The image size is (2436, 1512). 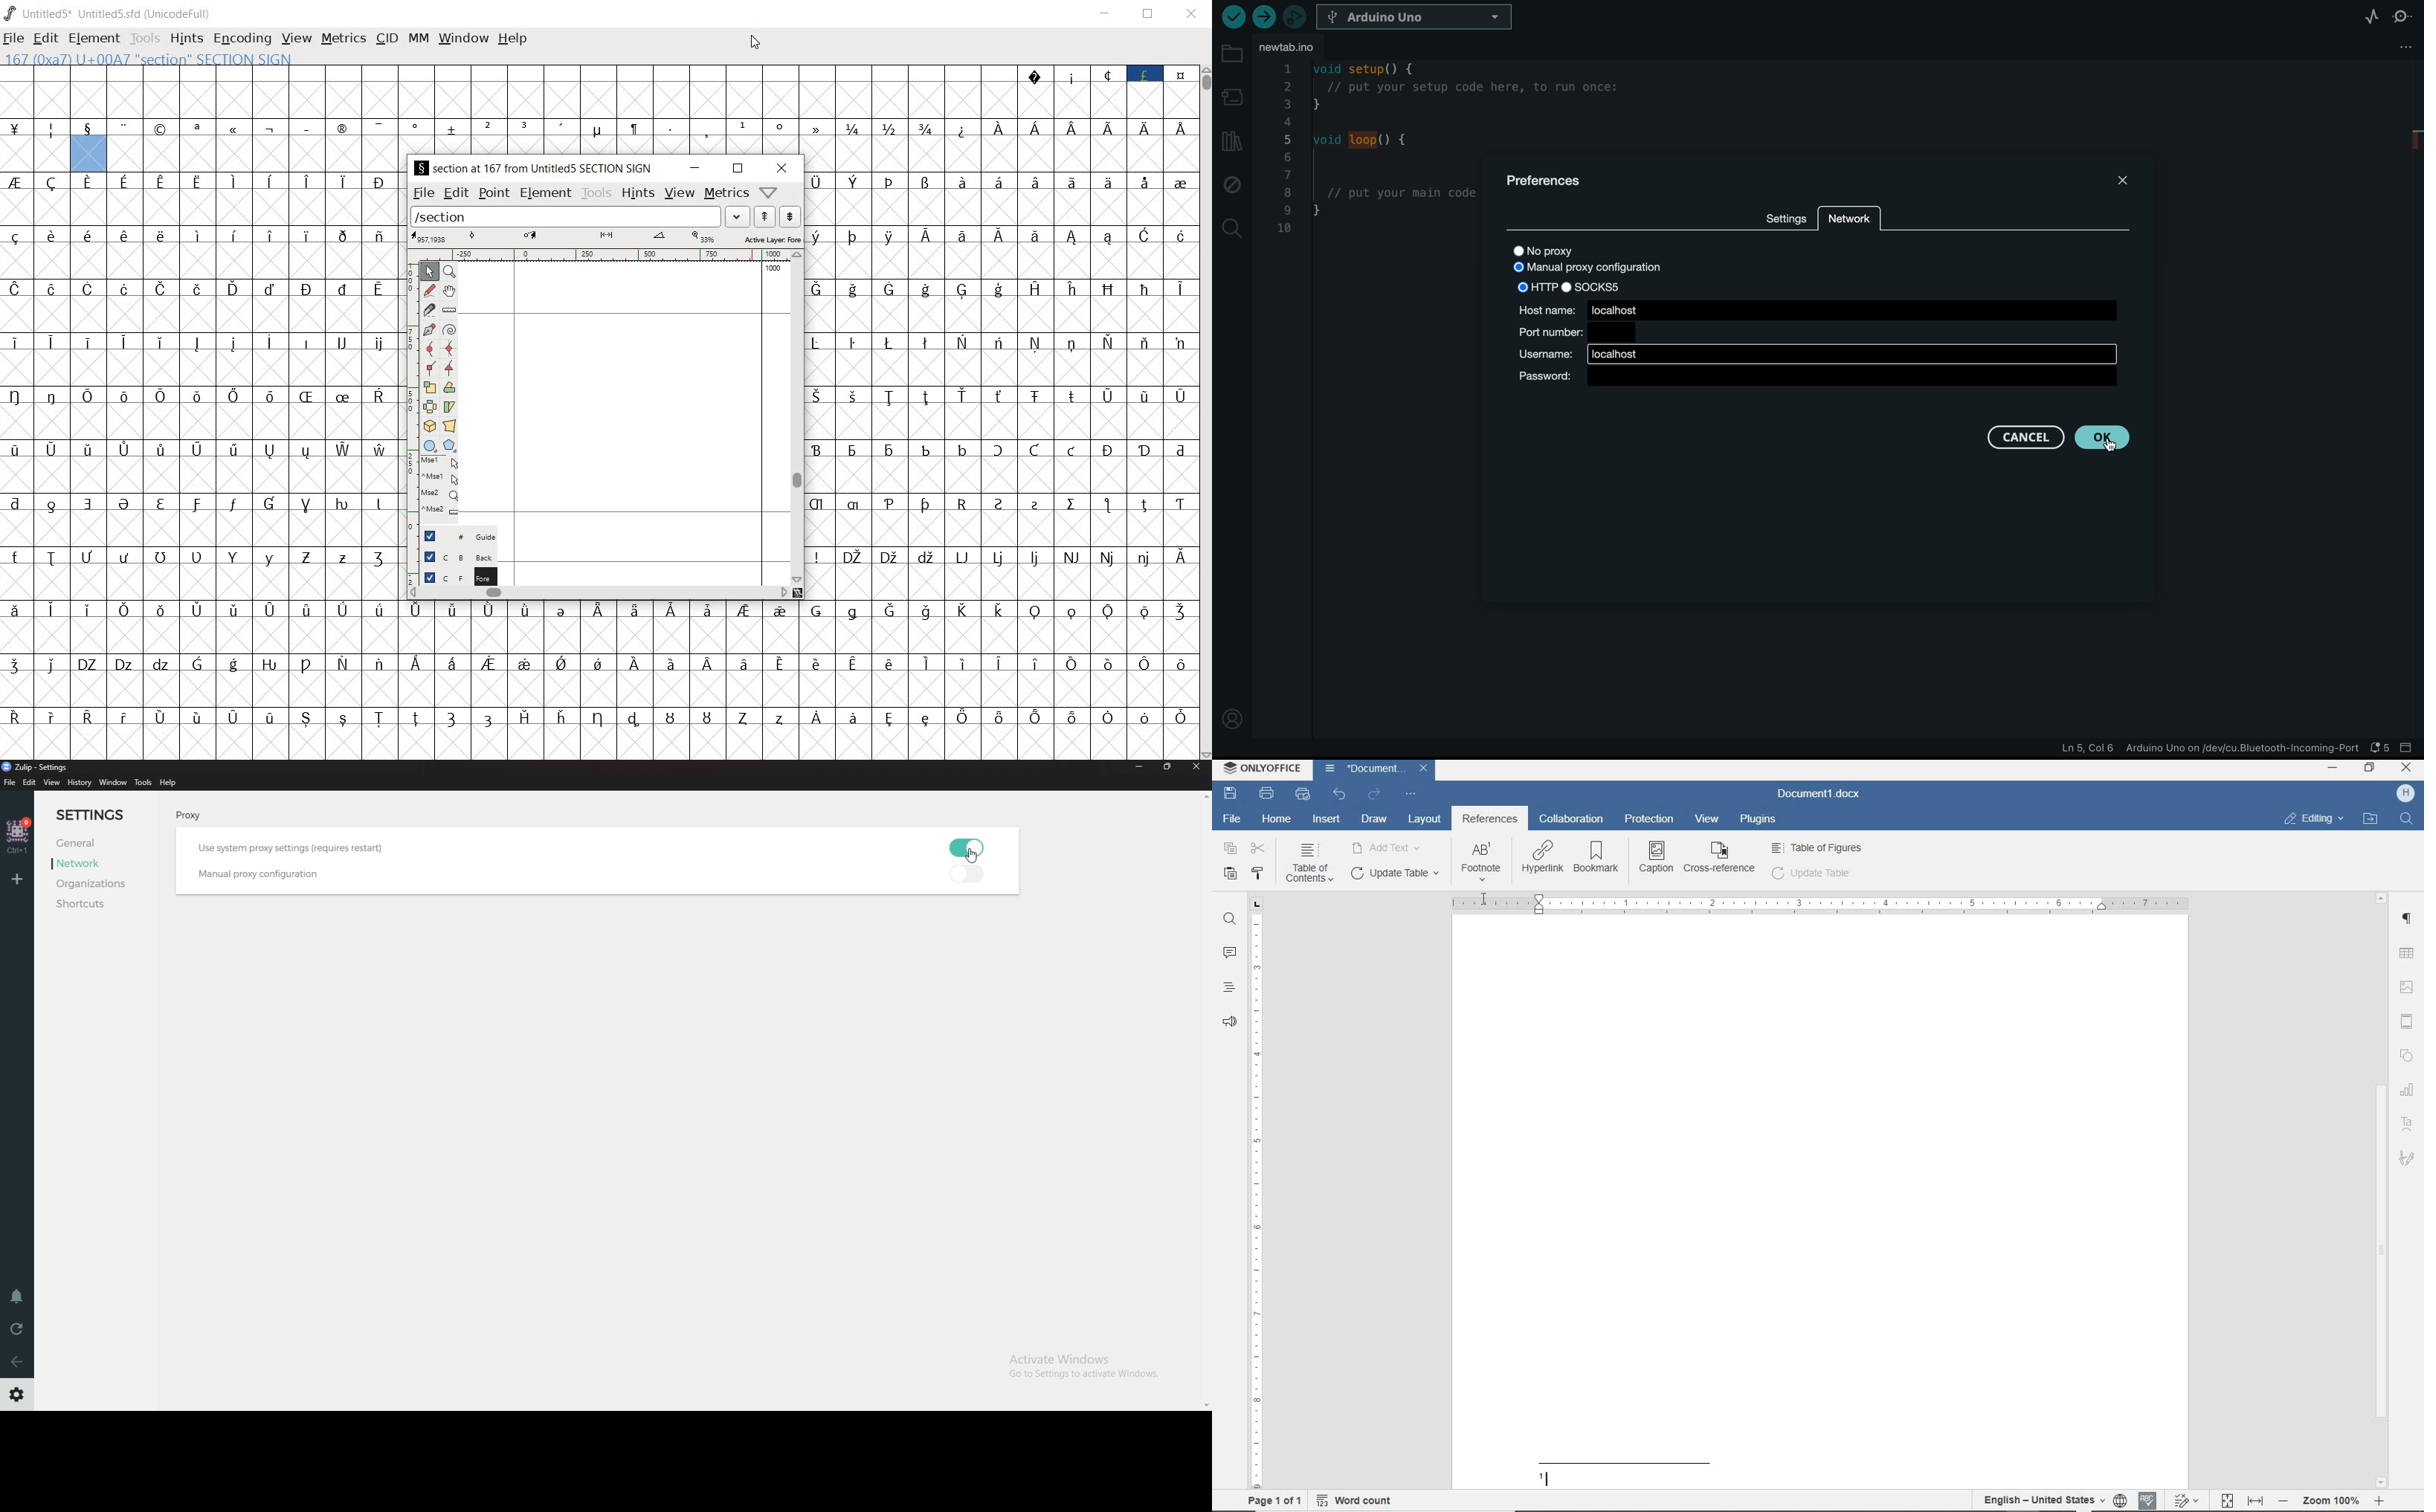 What do you see at coordinates (1001, 448) in the screenshot?
I see `special letters` at bounding box center [1001, 448].